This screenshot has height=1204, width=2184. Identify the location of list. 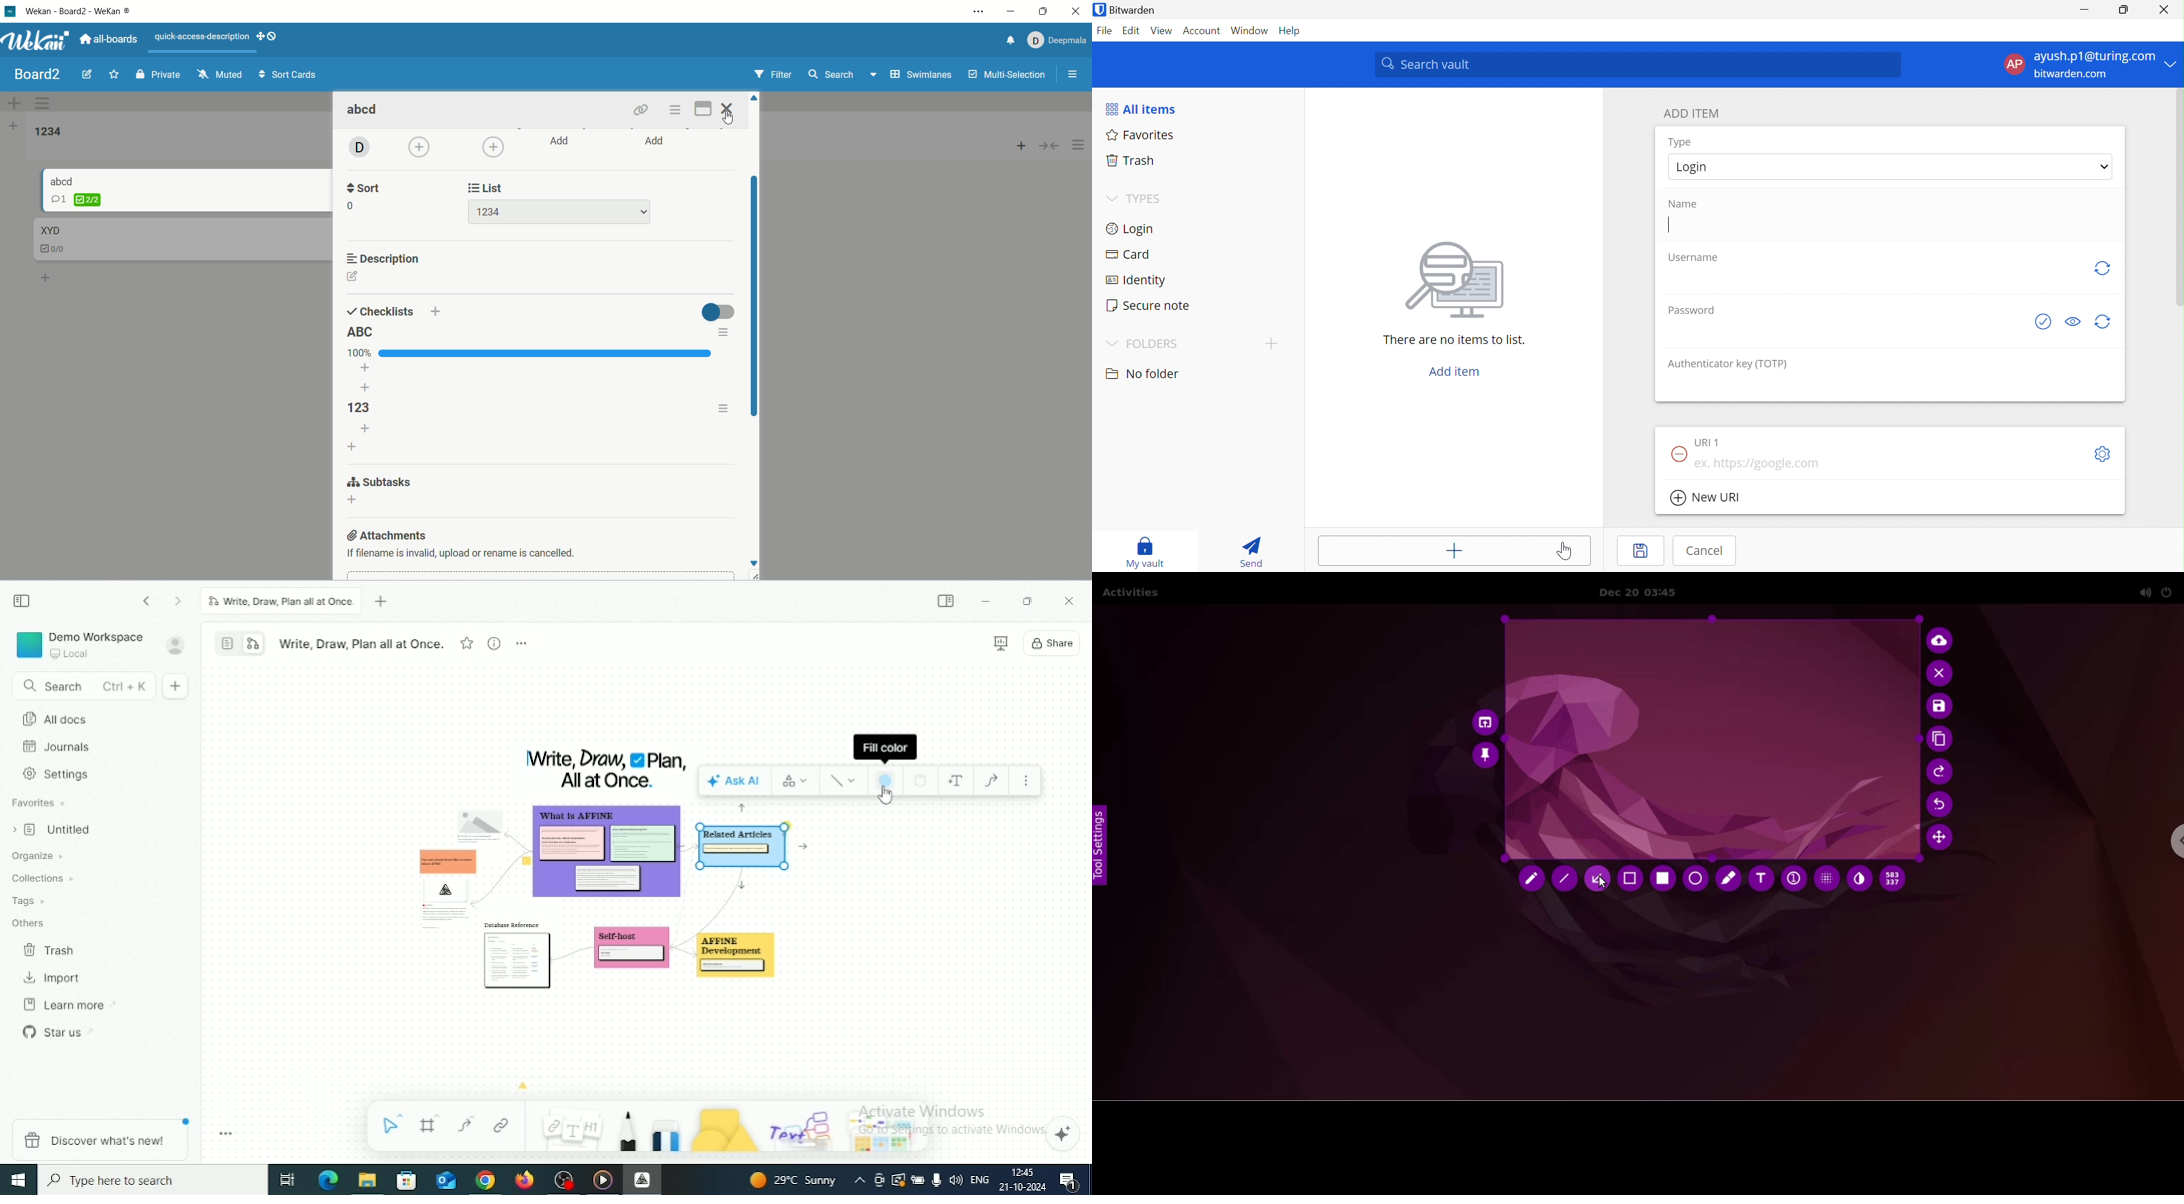
(559, 212).